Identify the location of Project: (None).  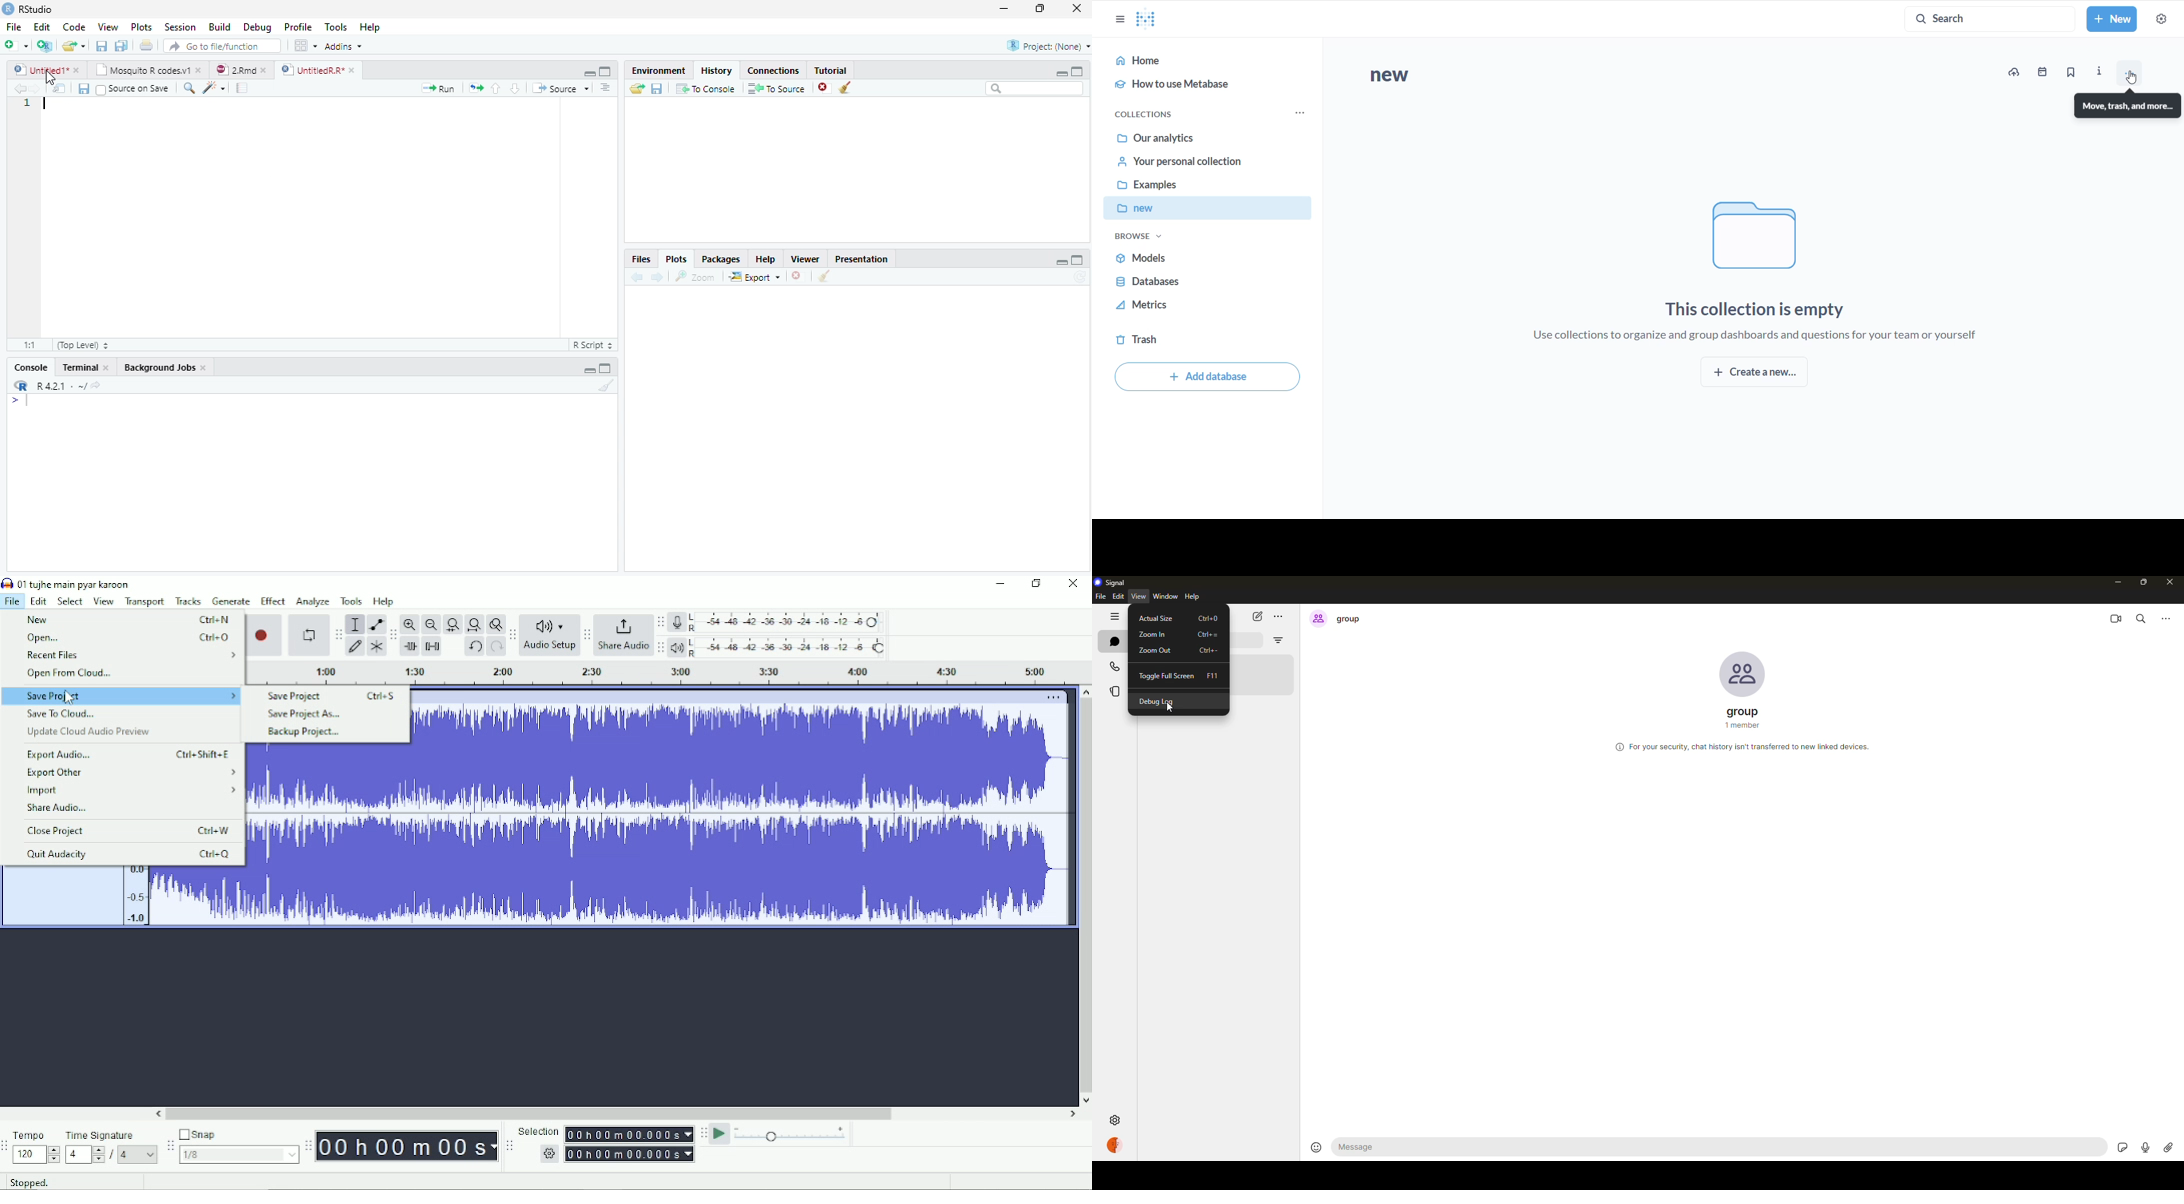
(1043, 47).